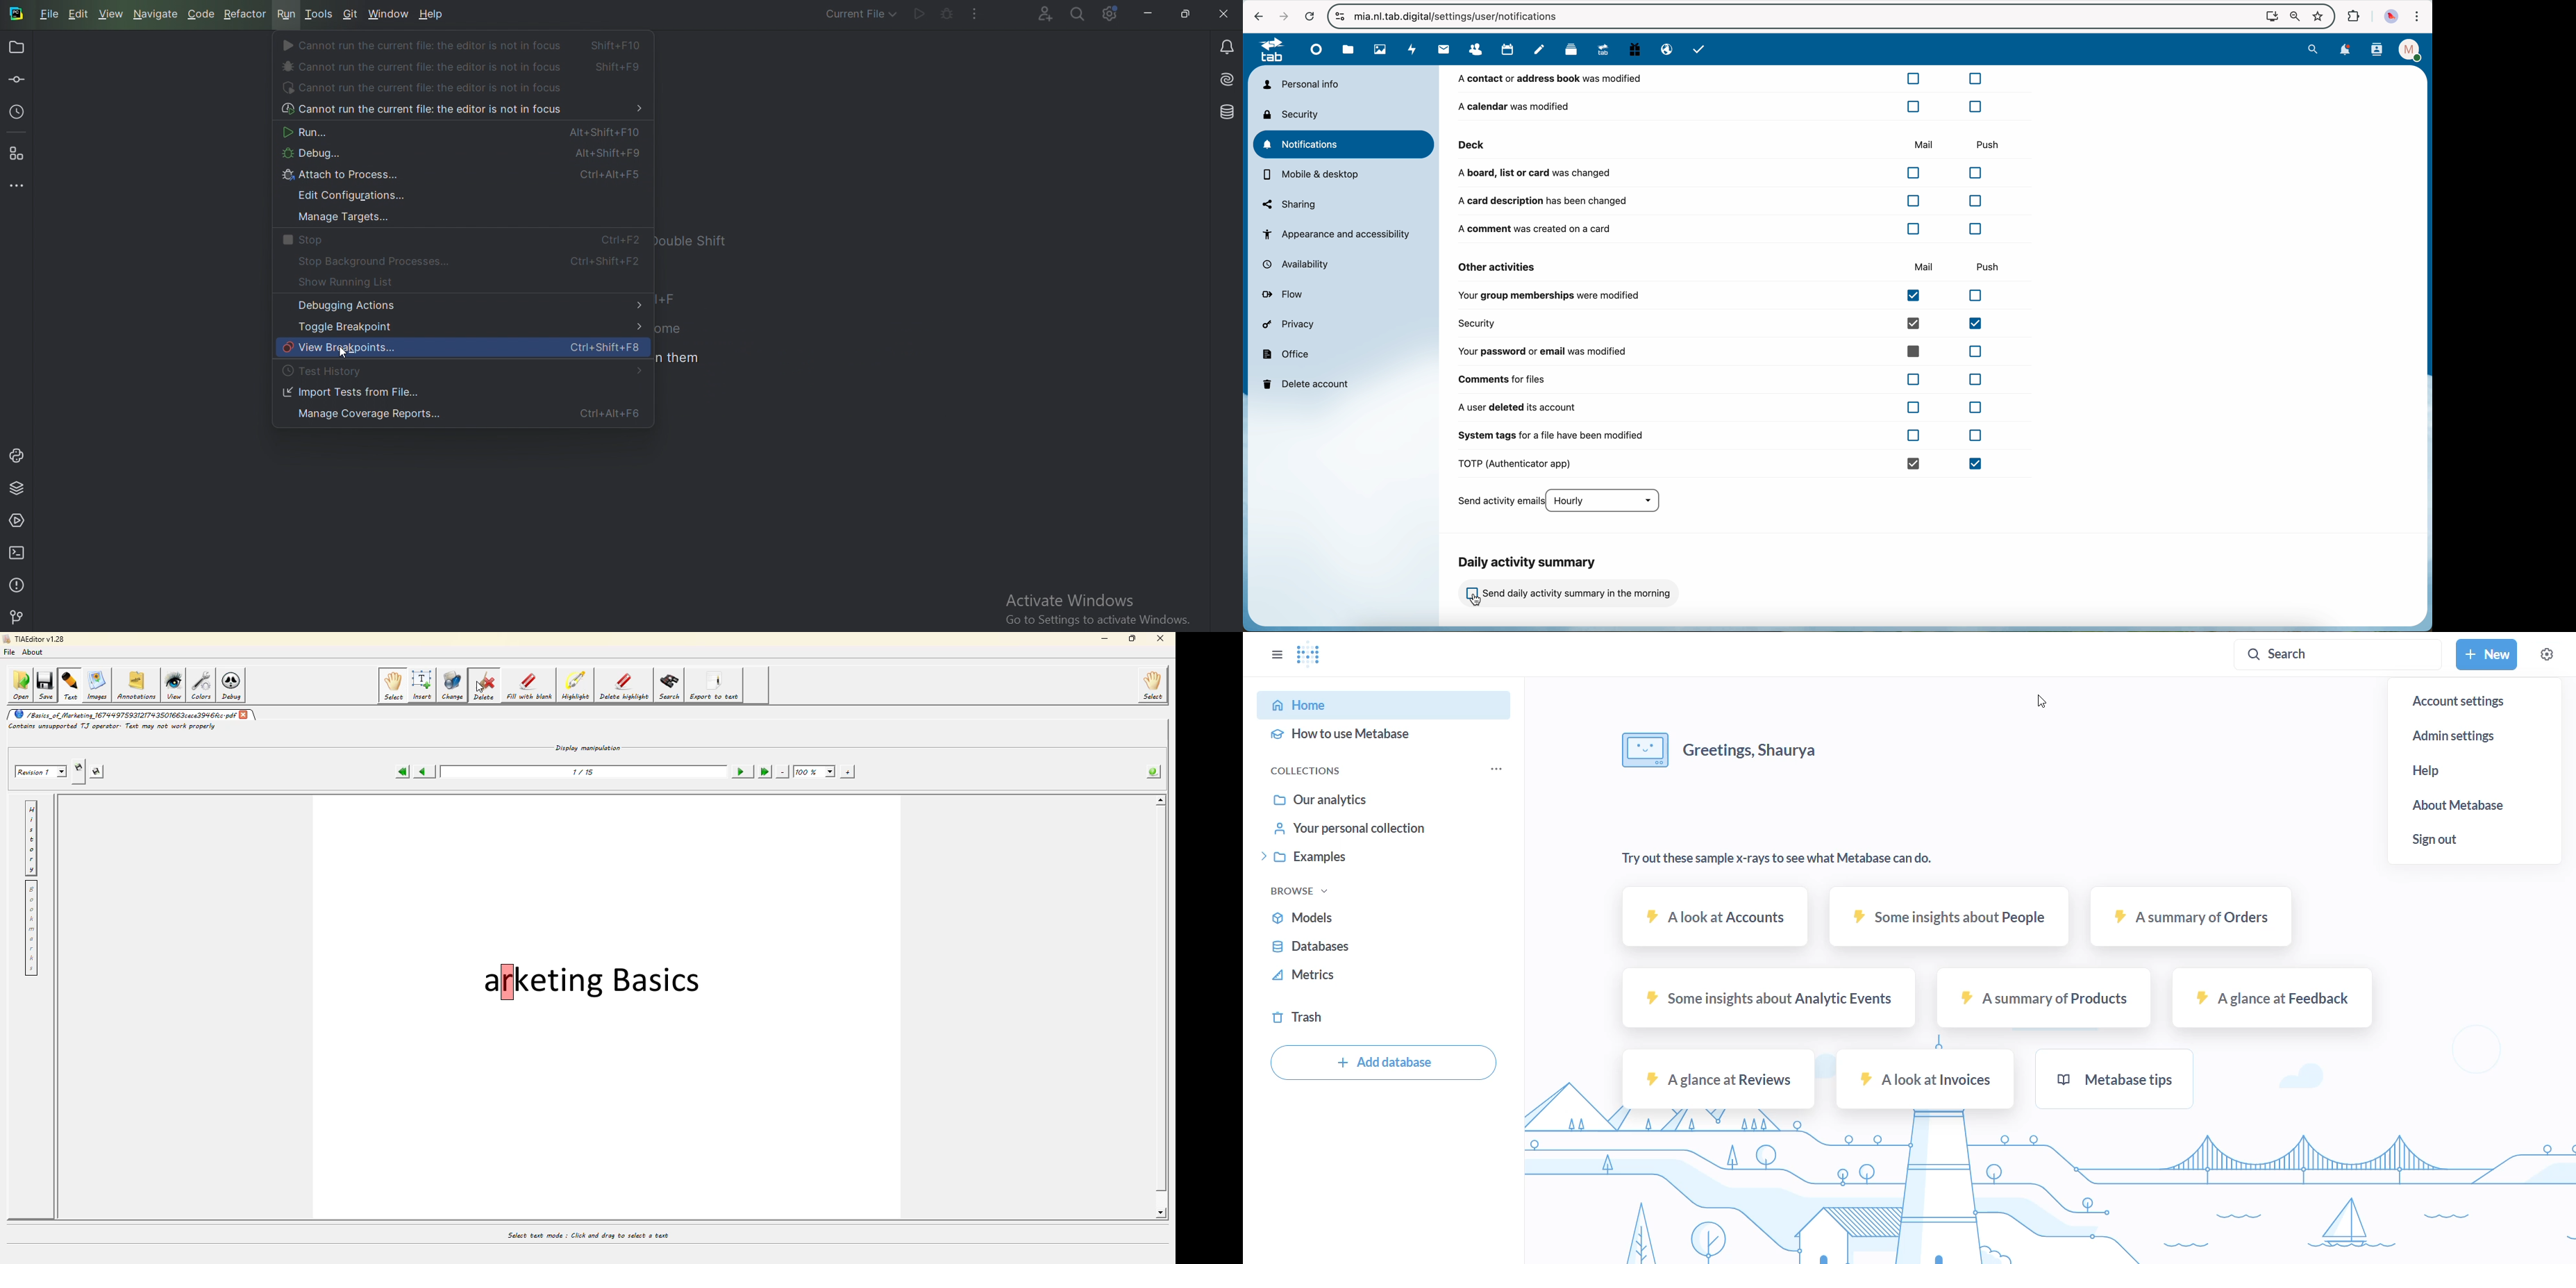 Image resolution: width=2576 pixels, height=1288 pixels. I want to click on Edit configurations, so click(355, 196).